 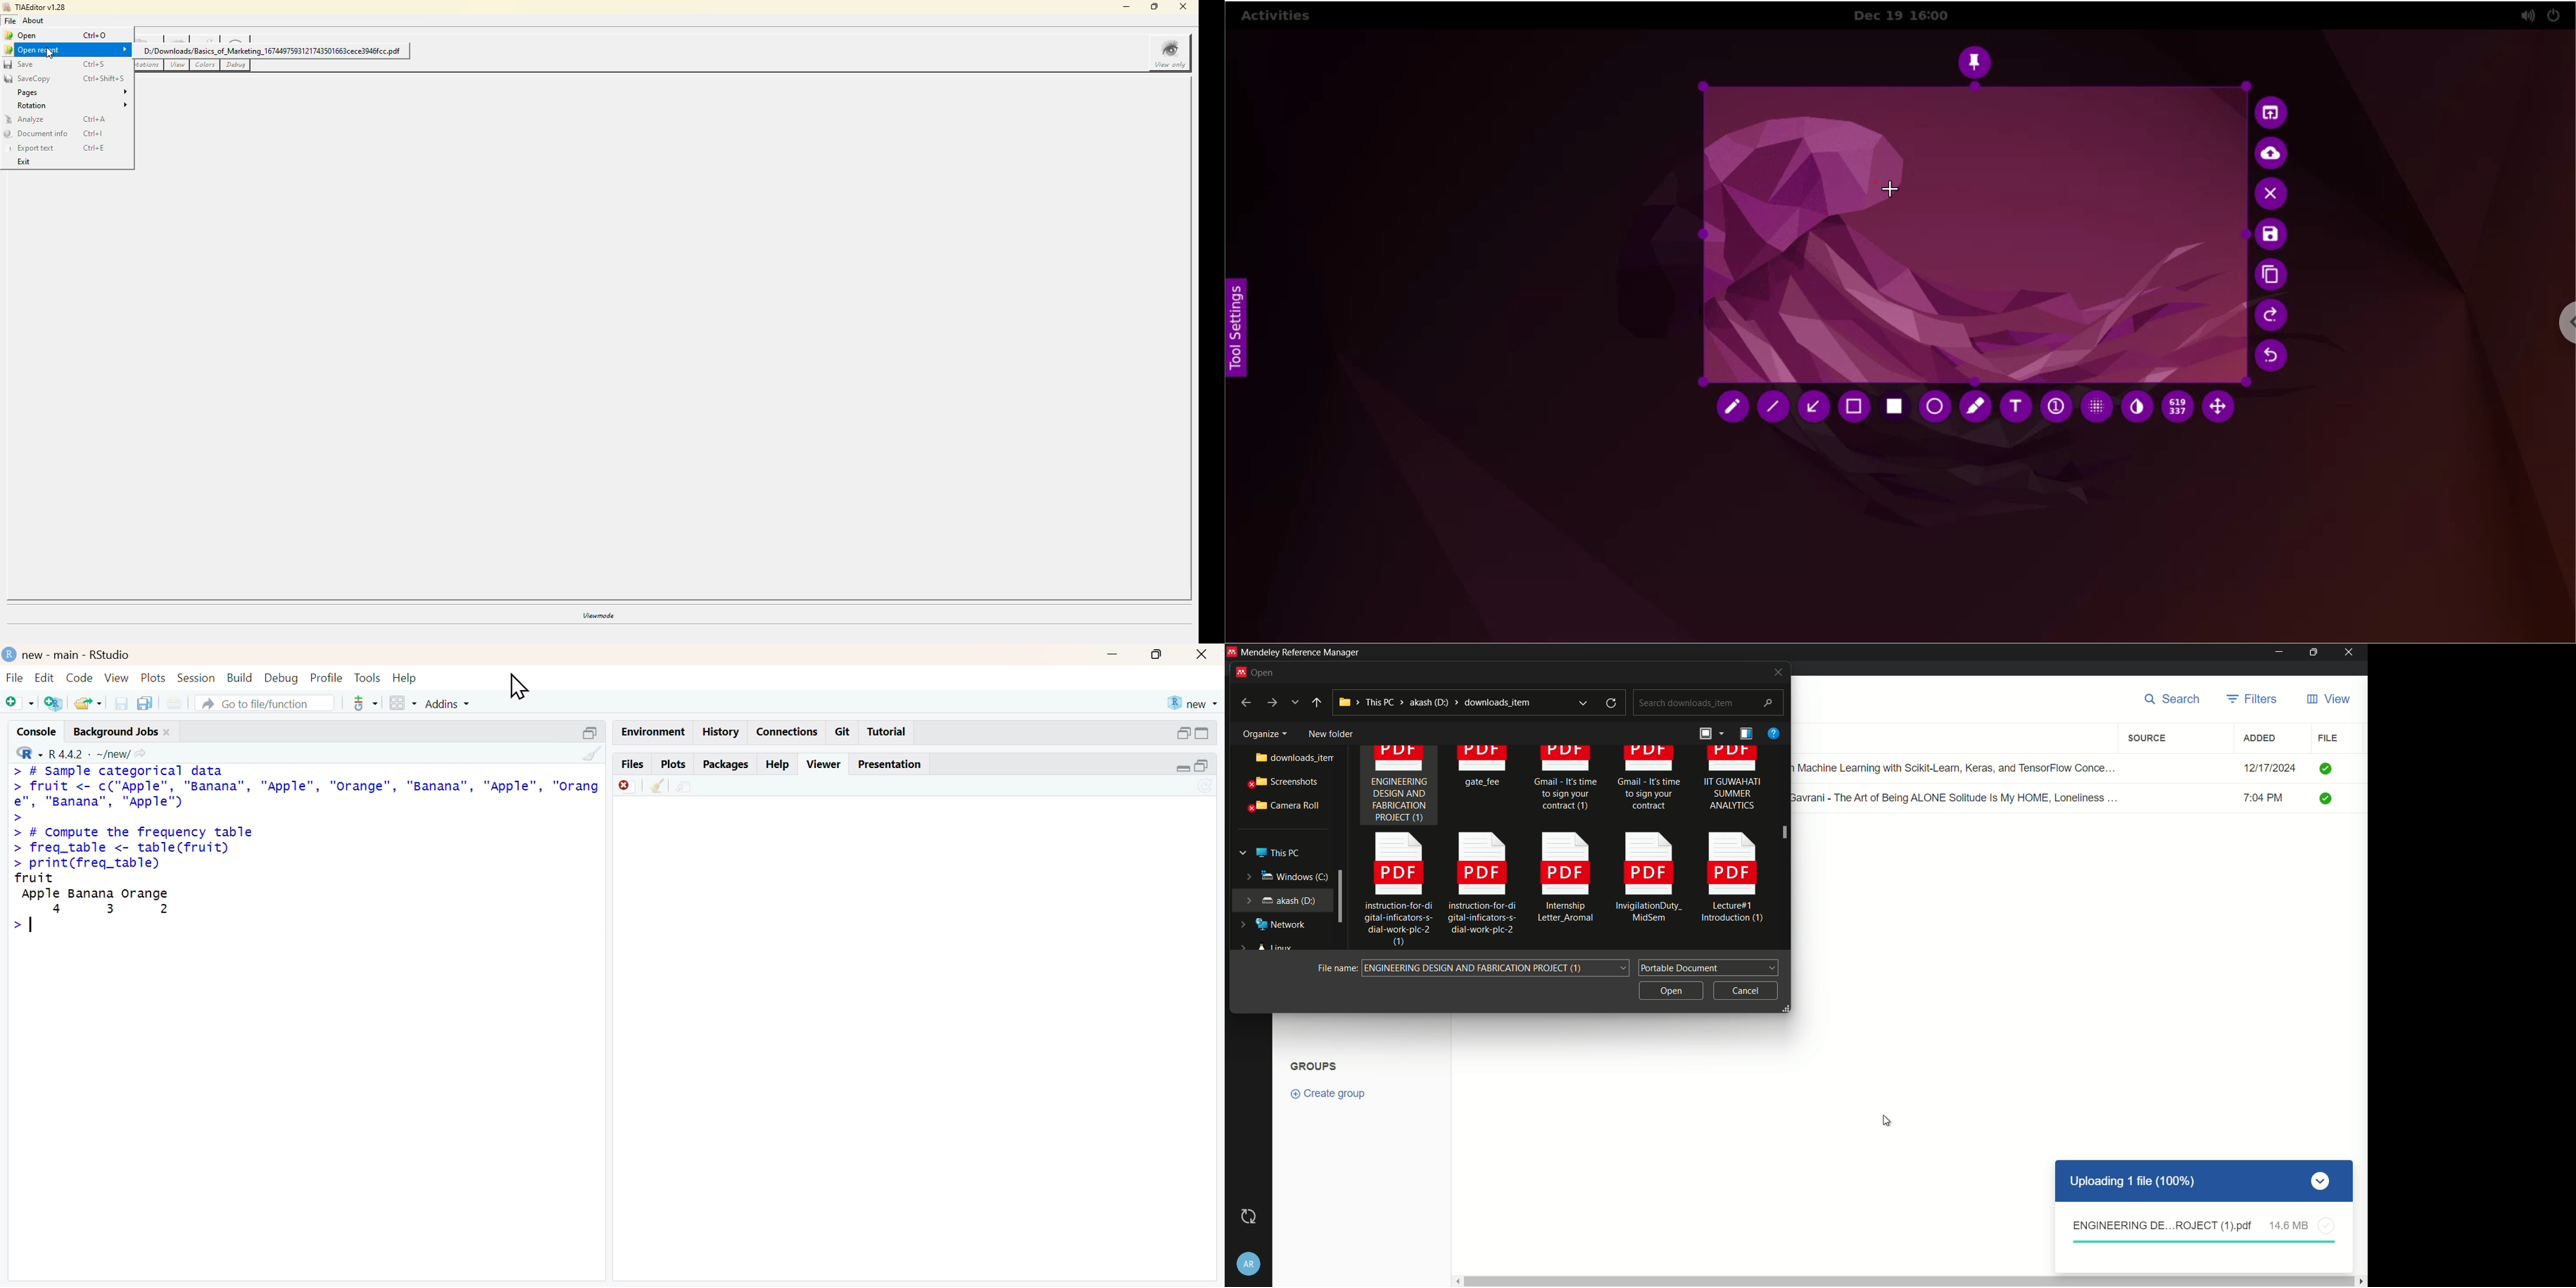 I want to click on packages, so click(x=727, y=764).